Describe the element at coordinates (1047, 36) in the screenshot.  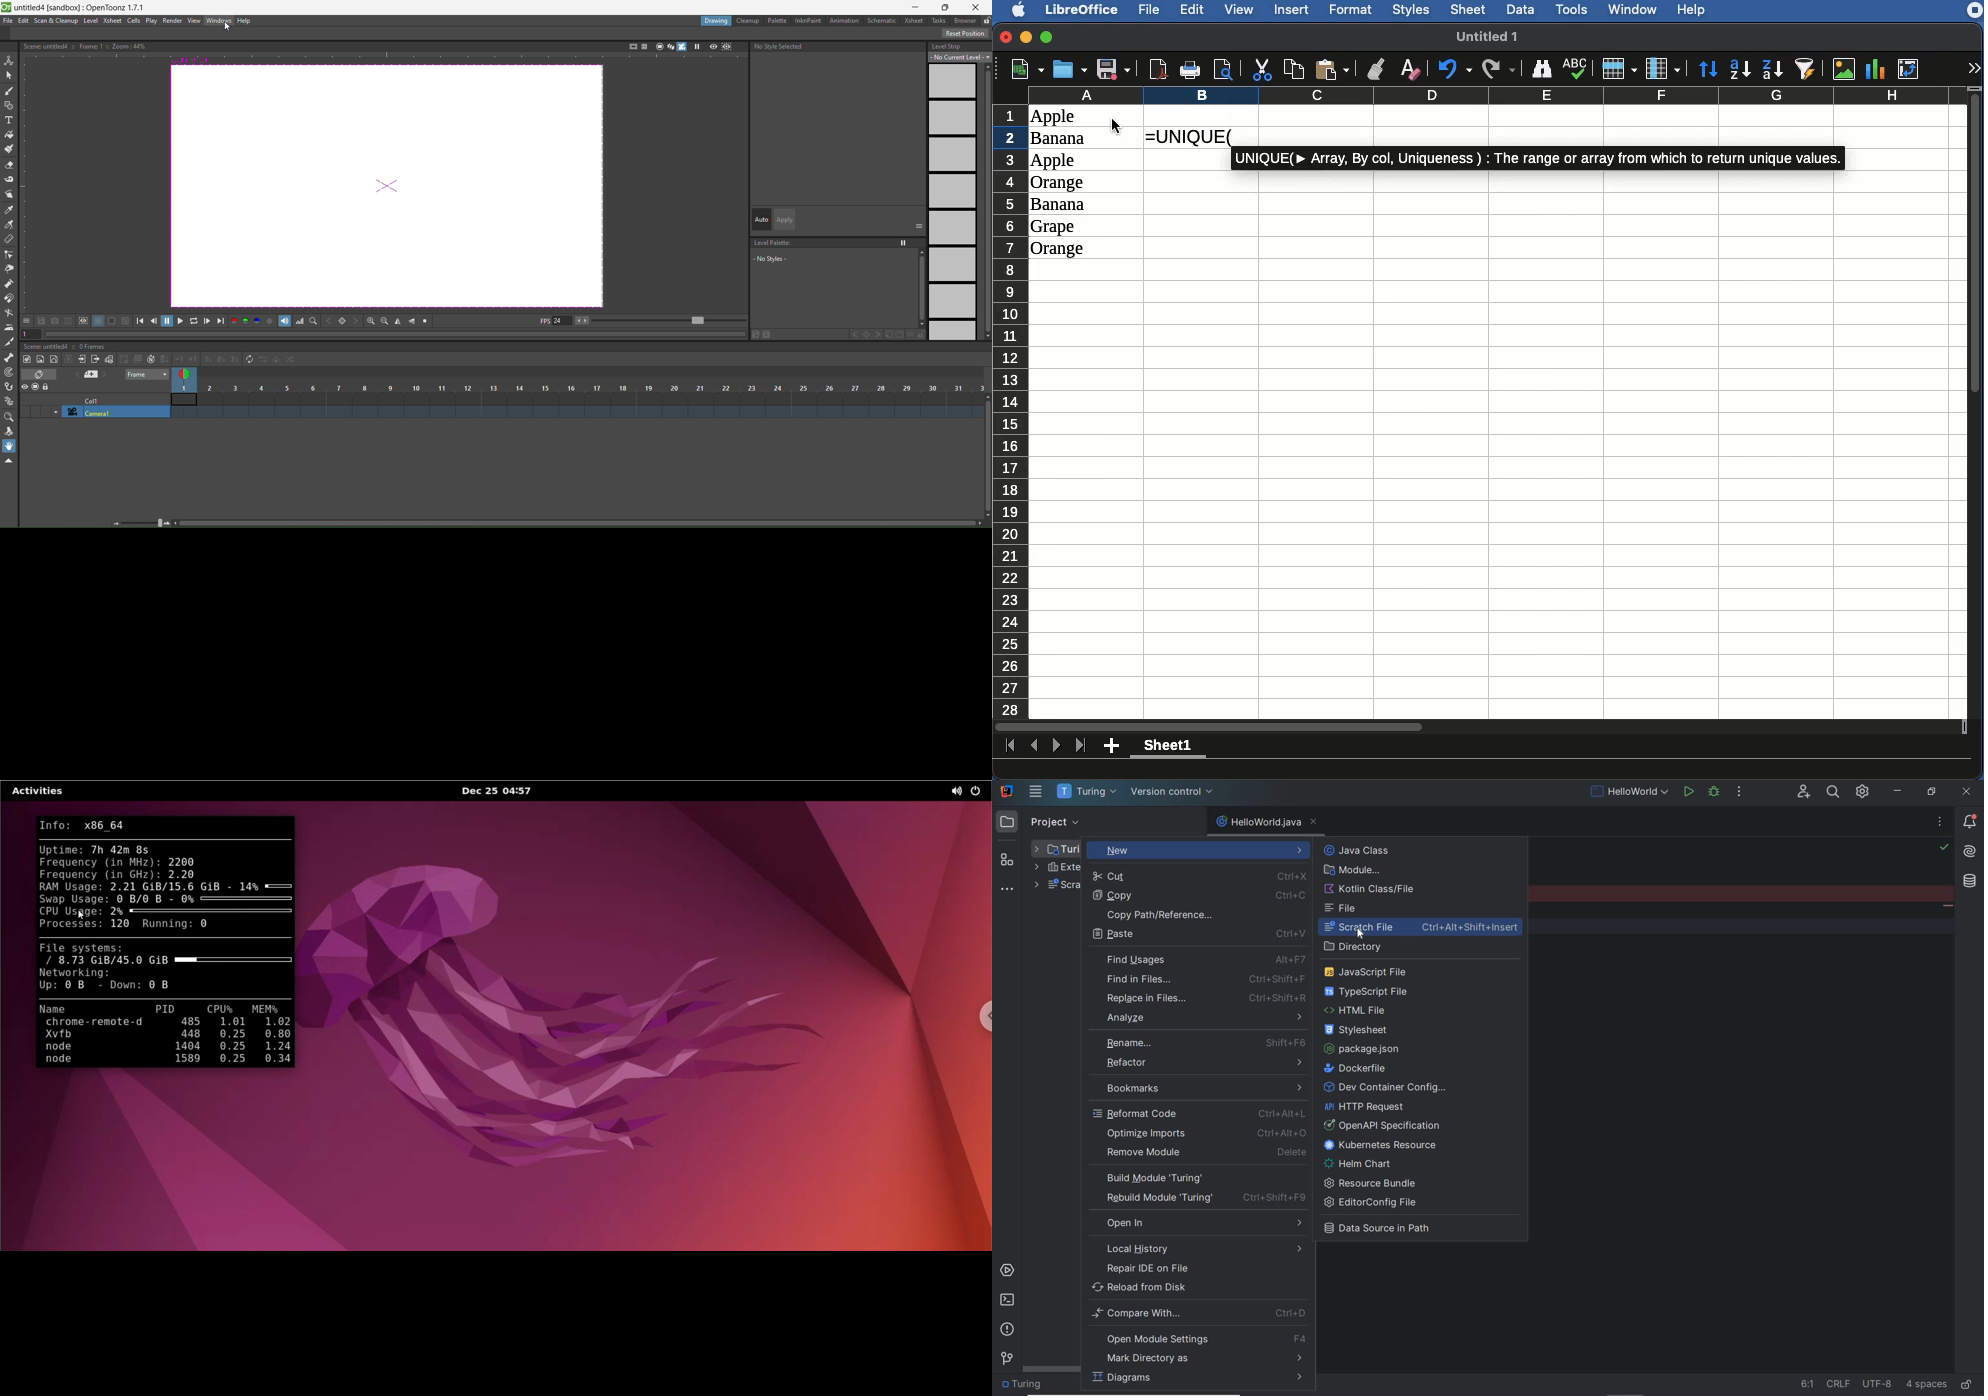
I see `Maximize` at that location.